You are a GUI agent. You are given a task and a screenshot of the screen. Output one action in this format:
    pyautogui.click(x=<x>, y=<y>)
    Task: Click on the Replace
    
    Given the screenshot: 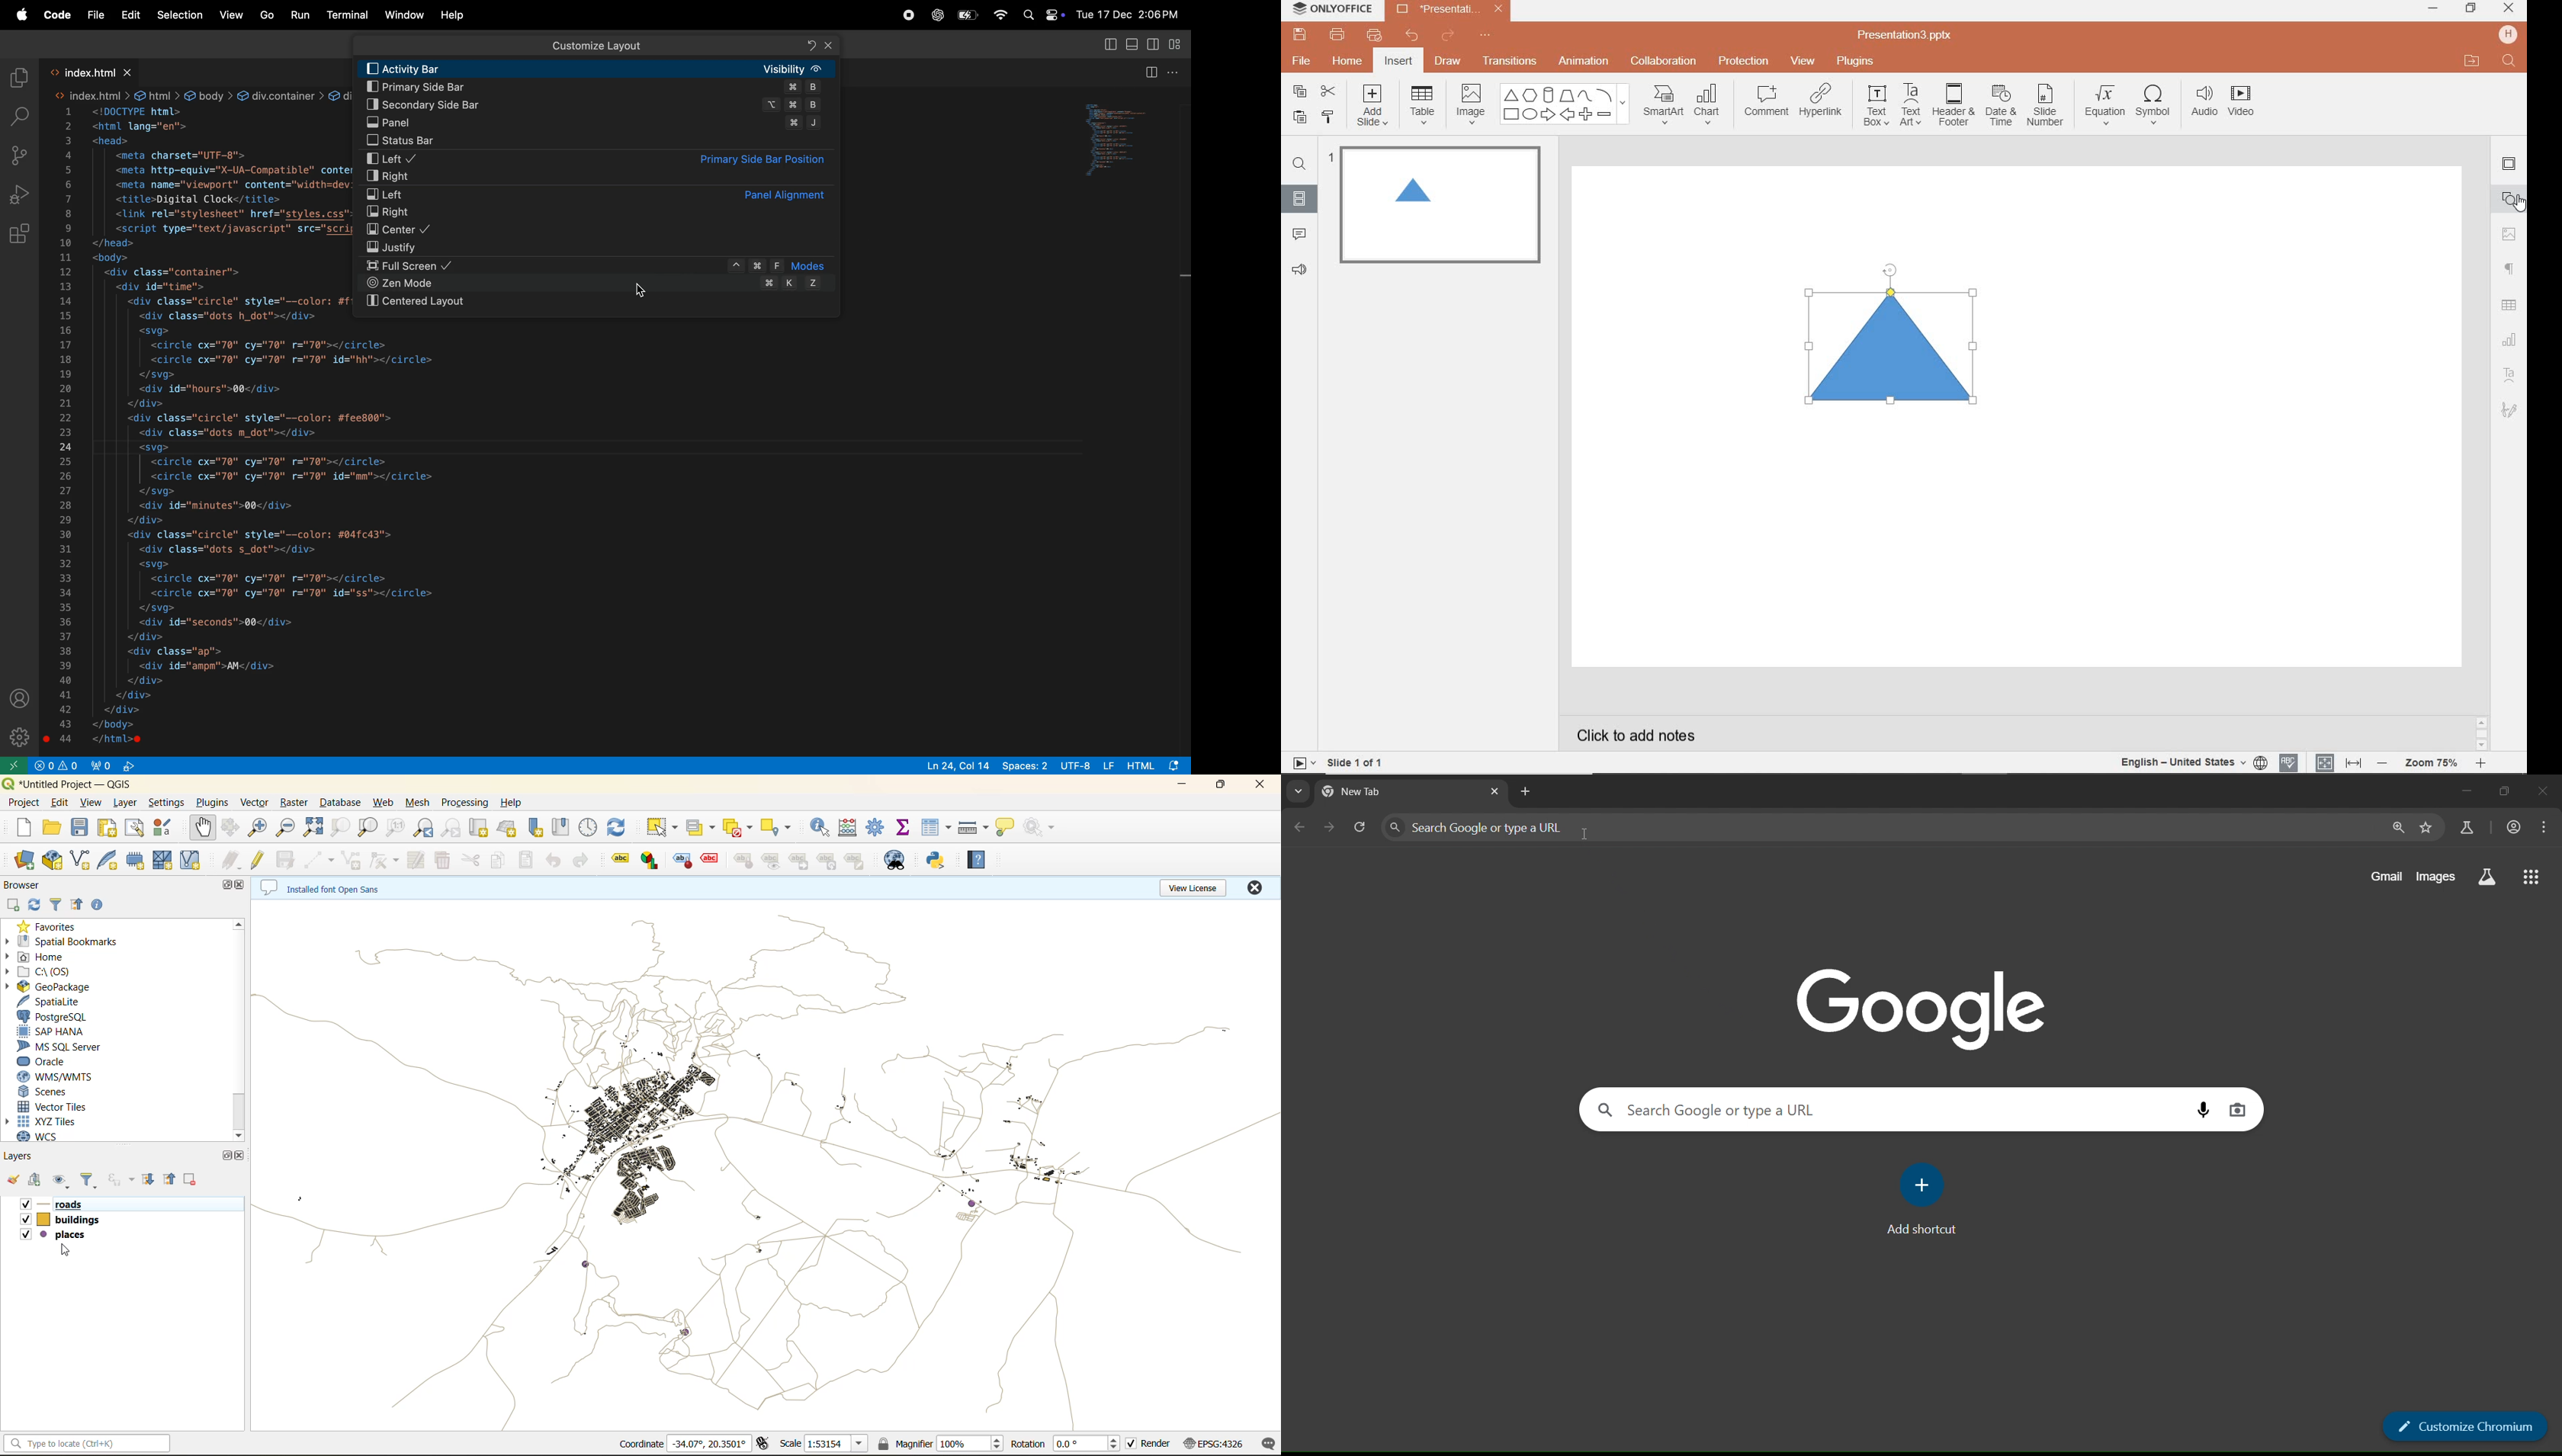 What is the action you would take?
    pyautogui.click(x=813, y=46)
    